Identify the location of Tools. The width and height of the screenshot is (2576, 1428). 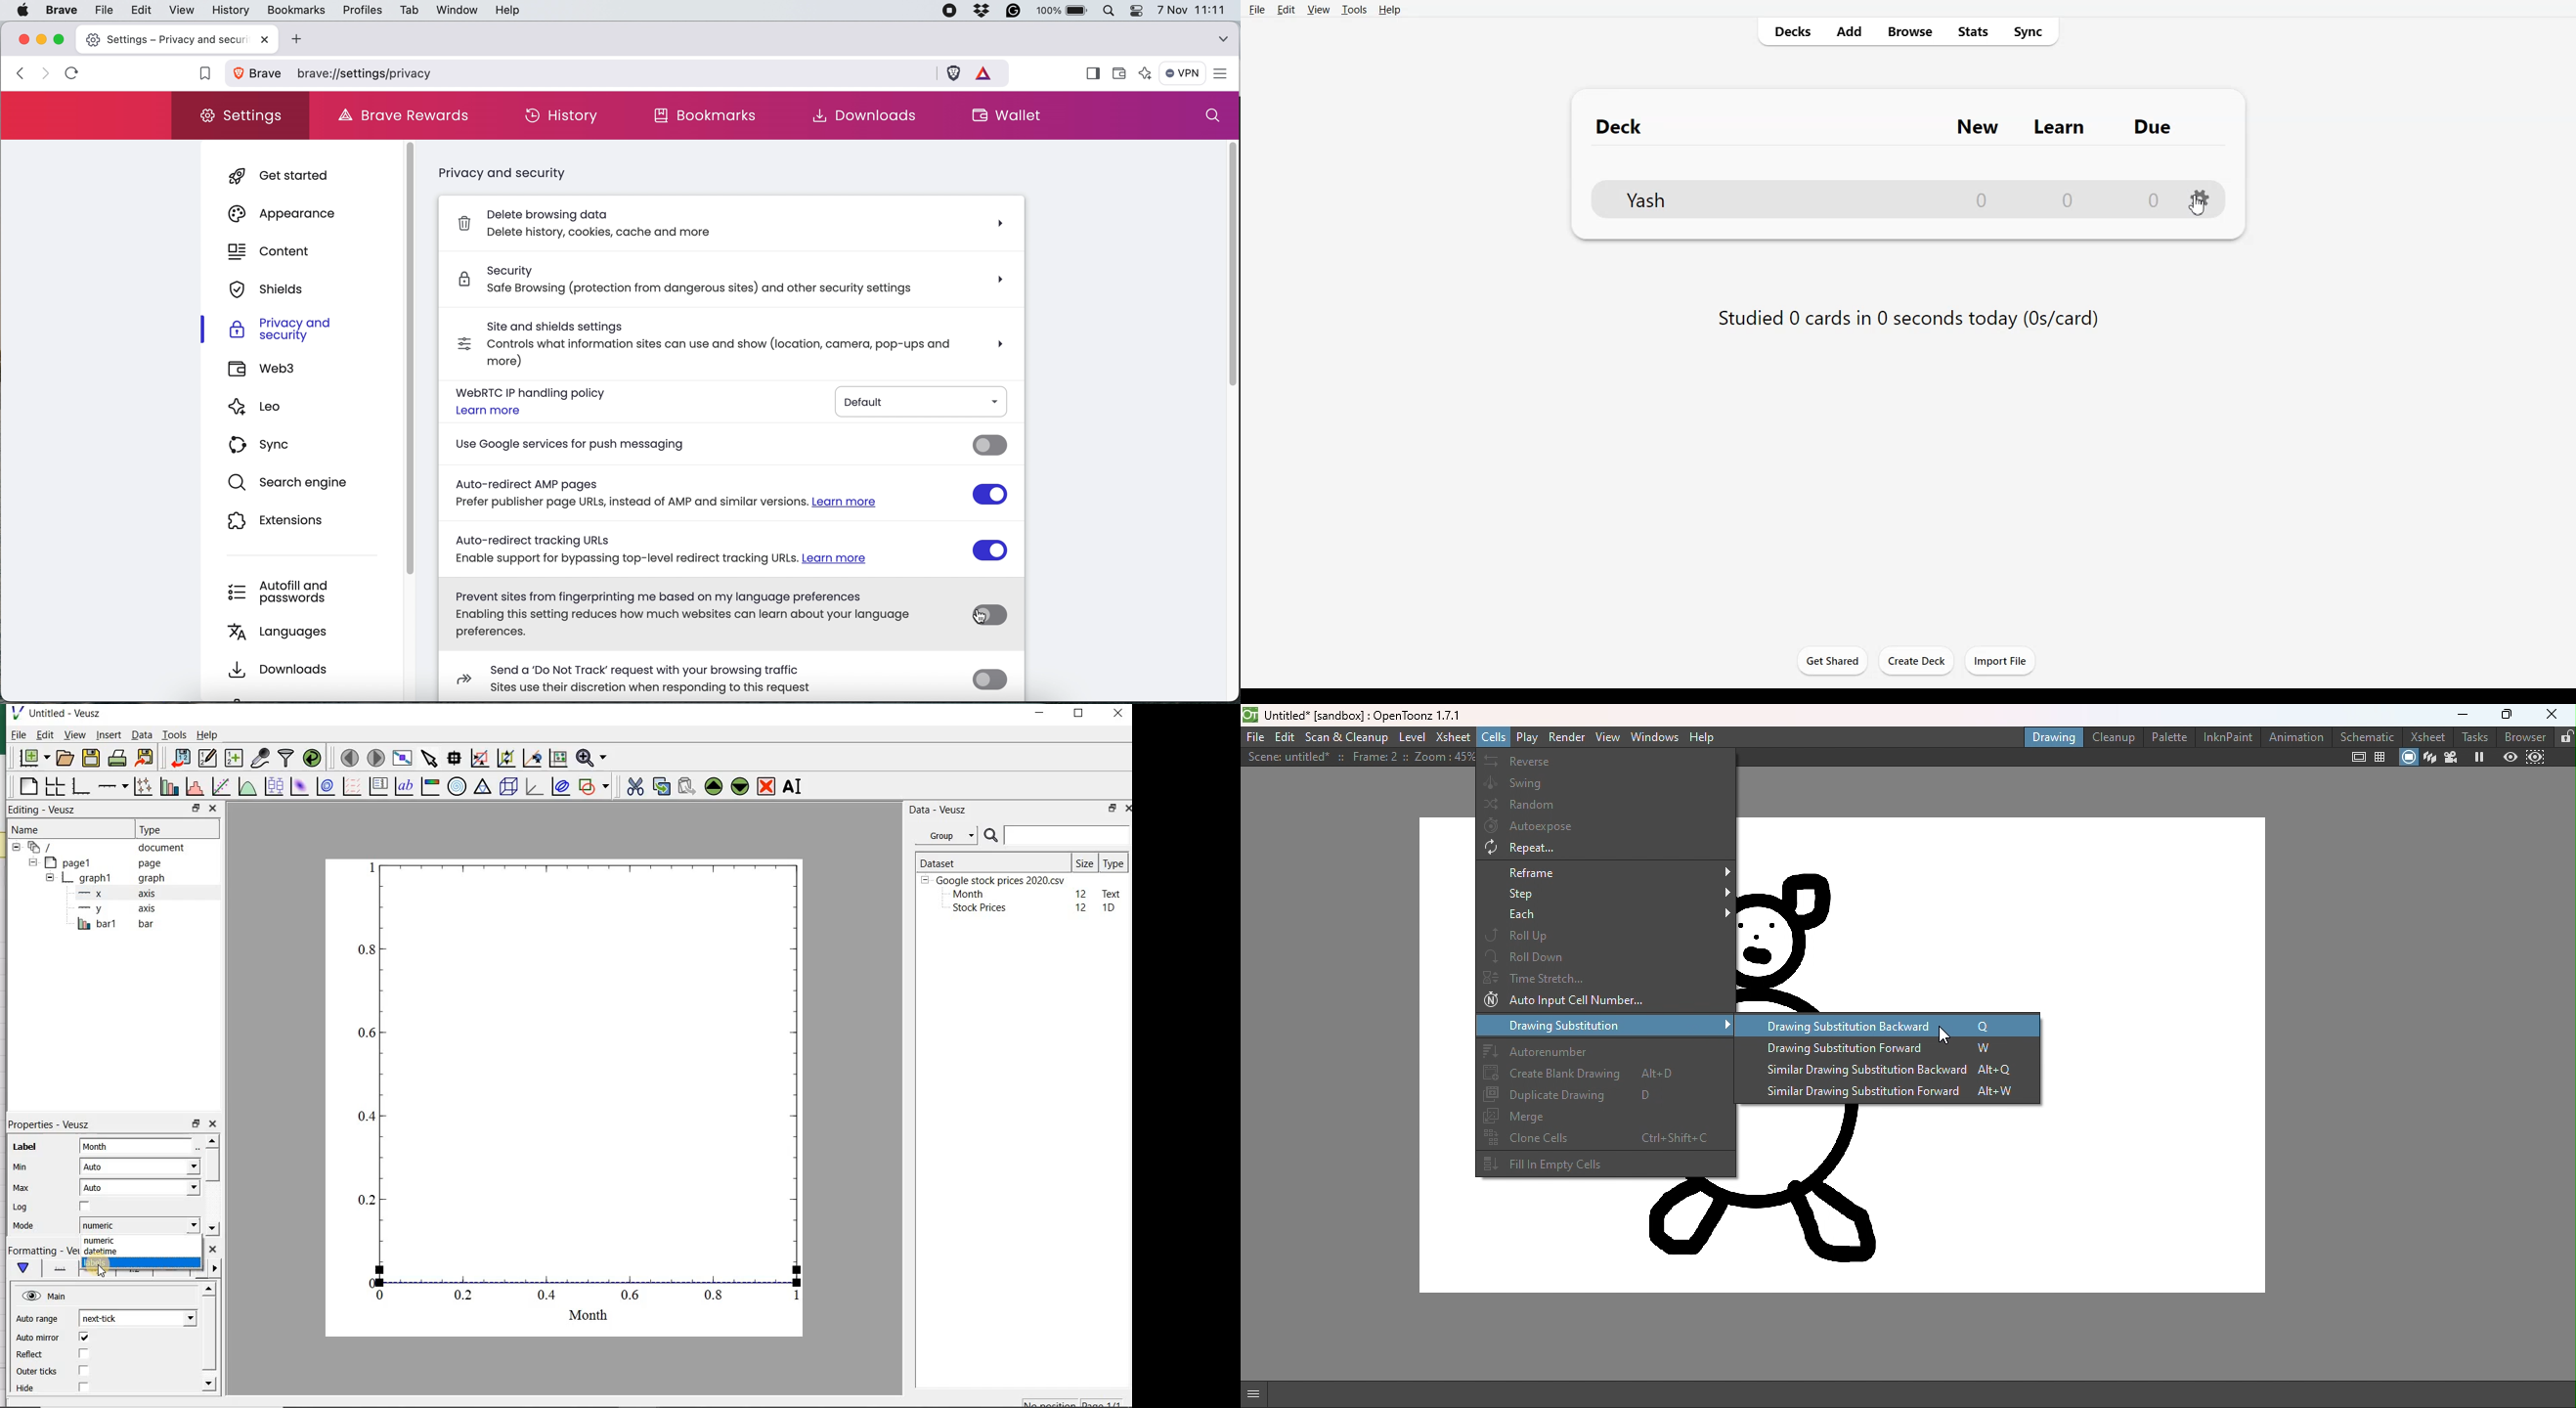
(174, 735).